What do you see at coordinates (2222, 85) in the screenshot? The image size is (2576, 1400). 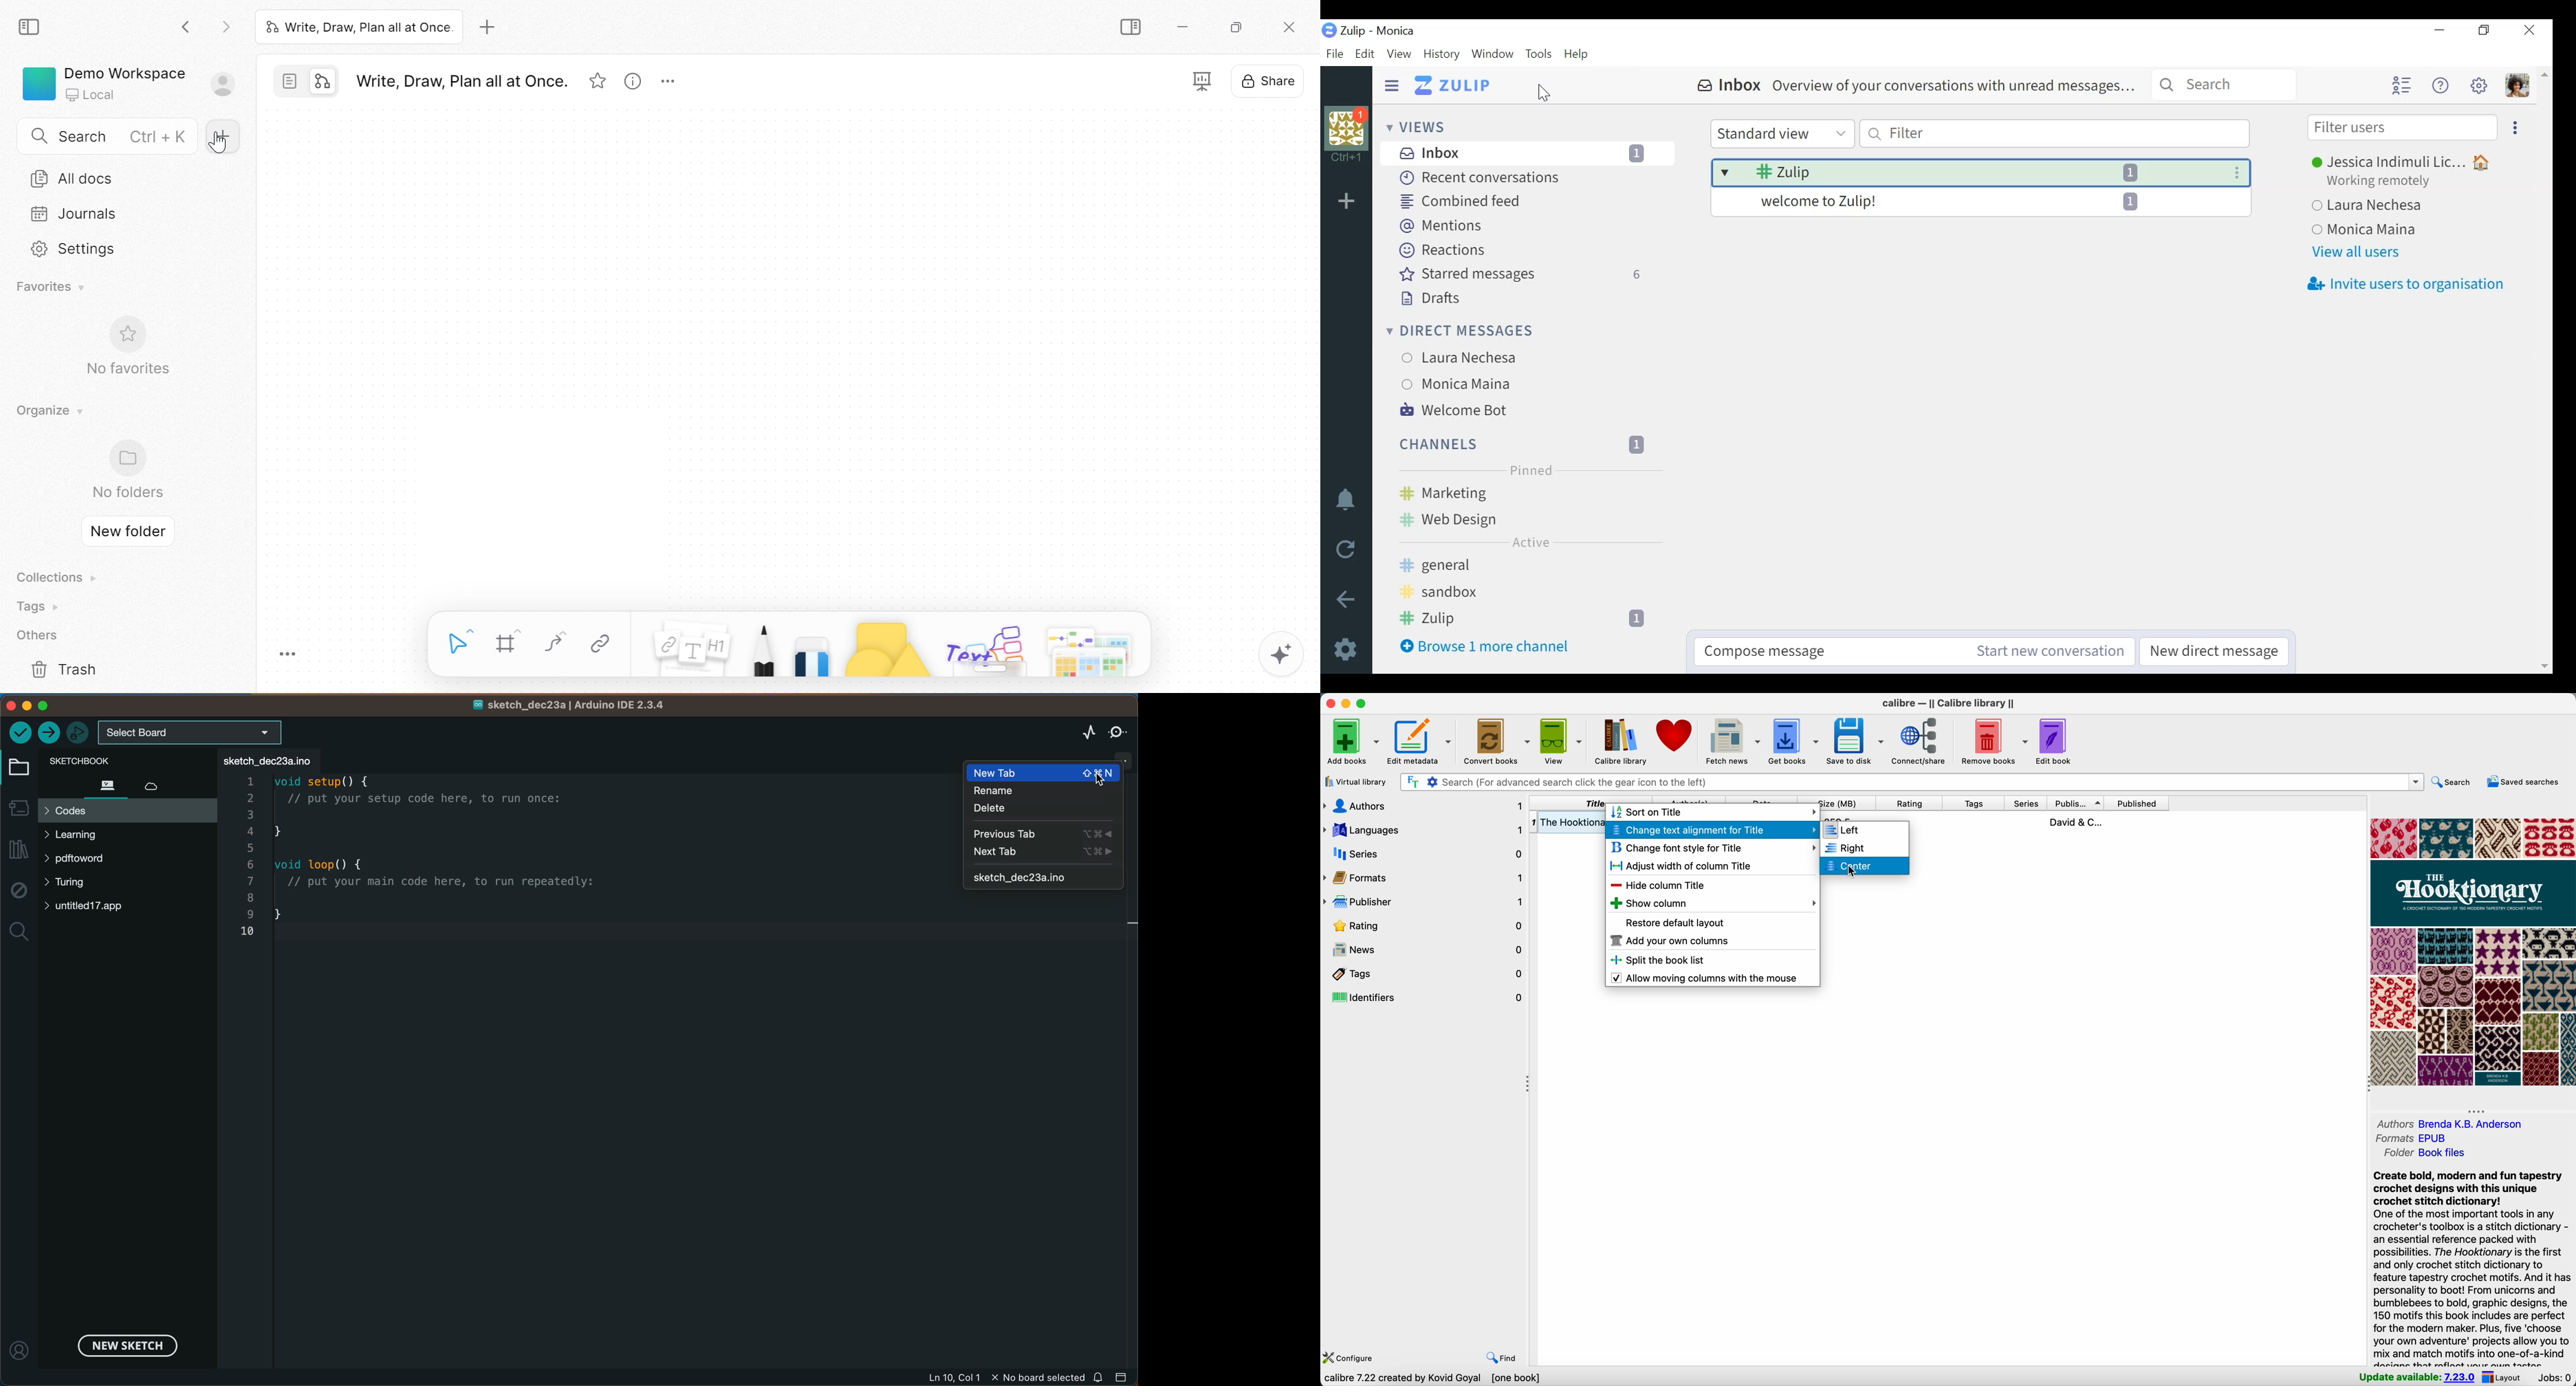 I see `Search` at bounding box center [2222, 85].